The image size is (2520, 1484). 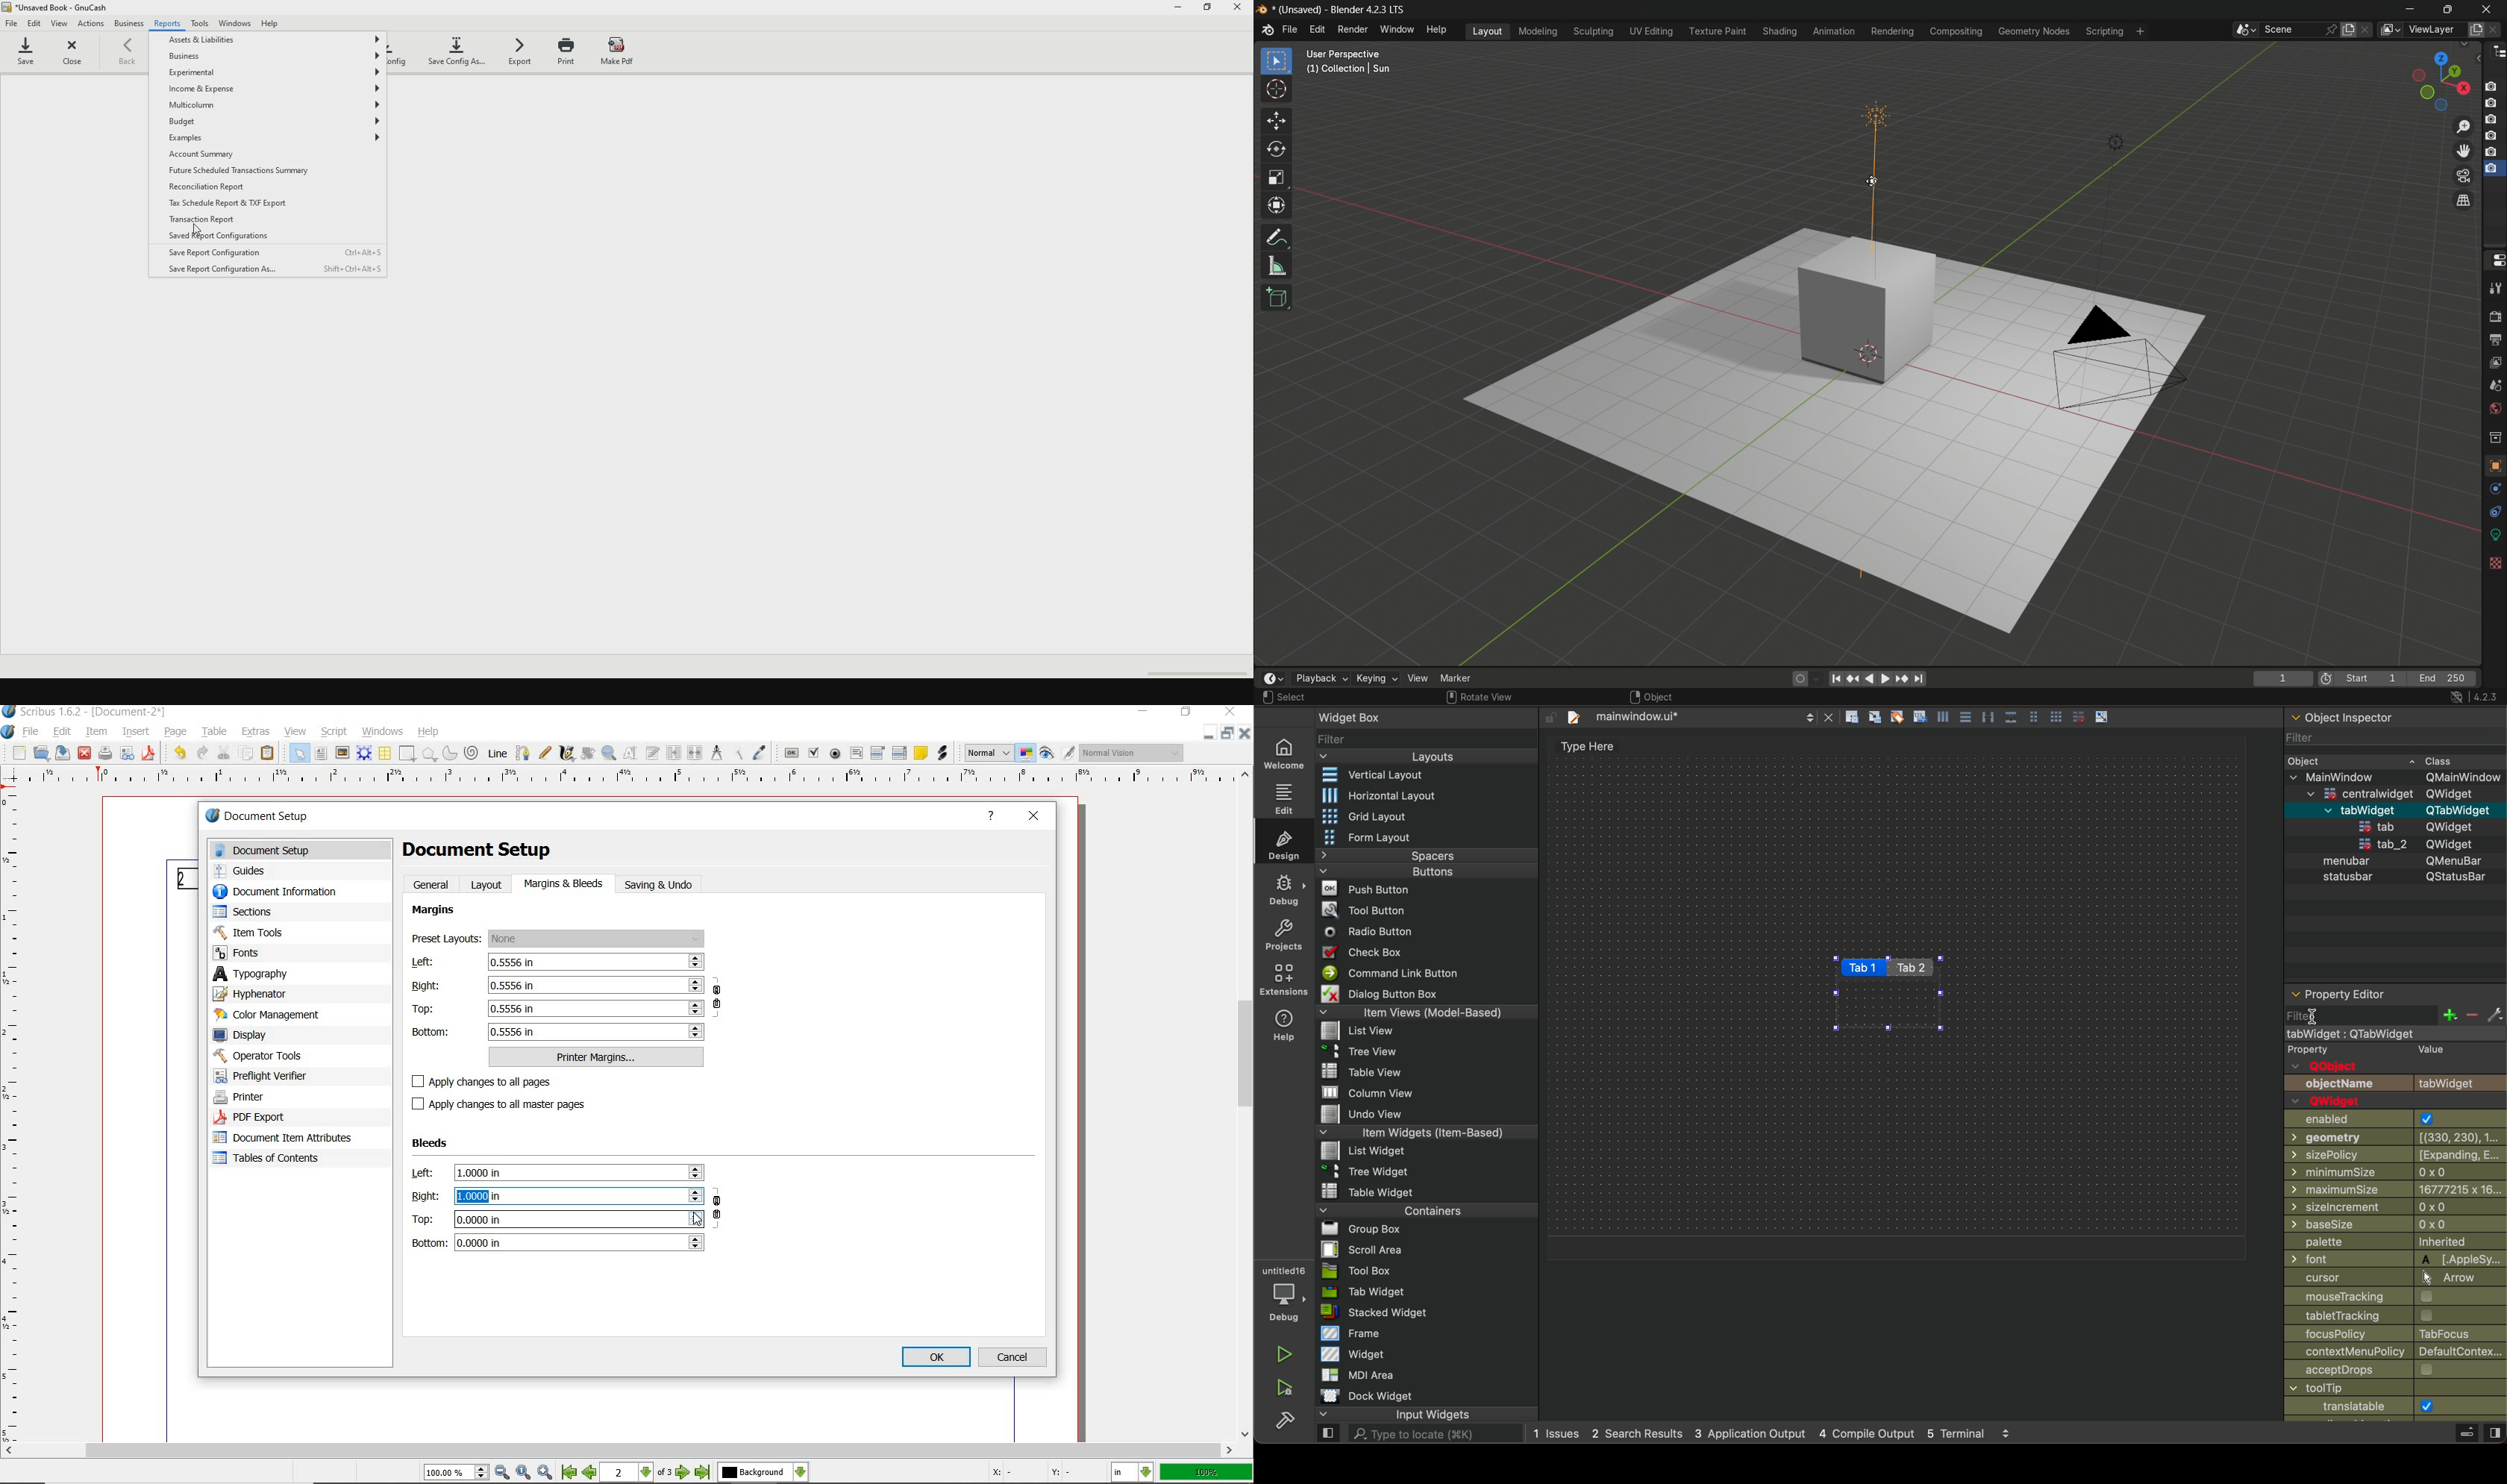 What do you see at coordinates (77, 55) in the screenshot?
I see `close` at bounding box center [77, 55].